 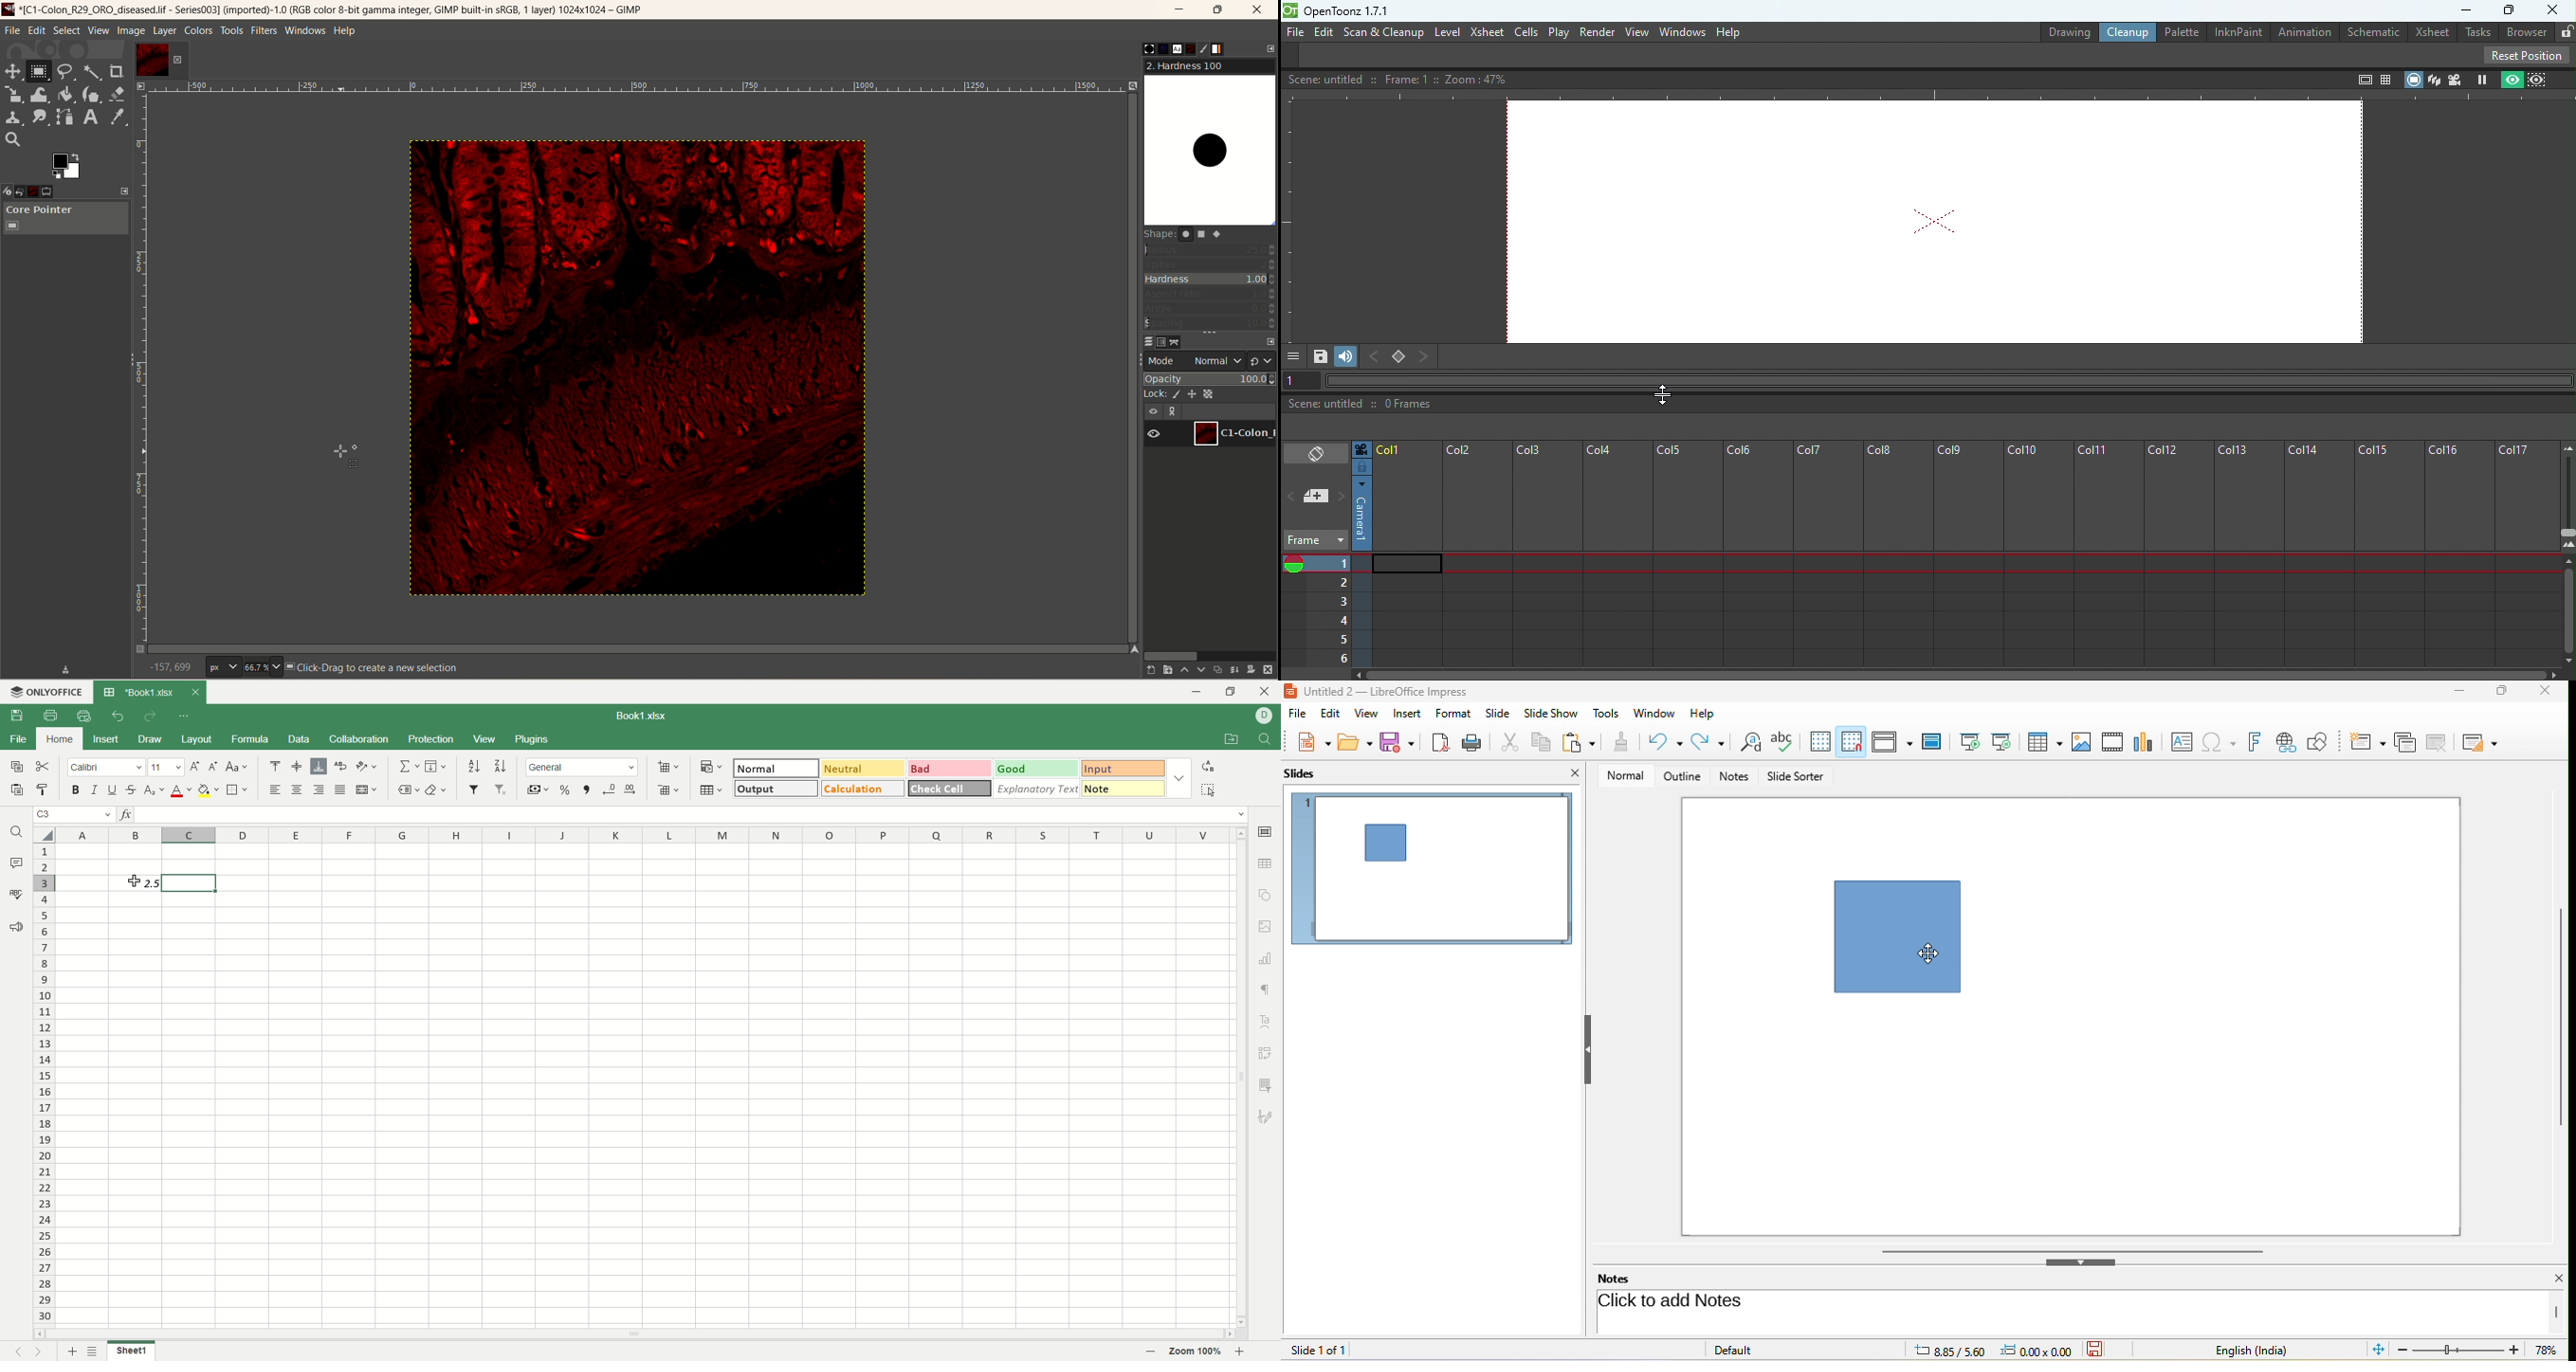 What do you see at coordinates (1265, 716) in the screenshot?
I see `username` at bounding box center [1265, 716].